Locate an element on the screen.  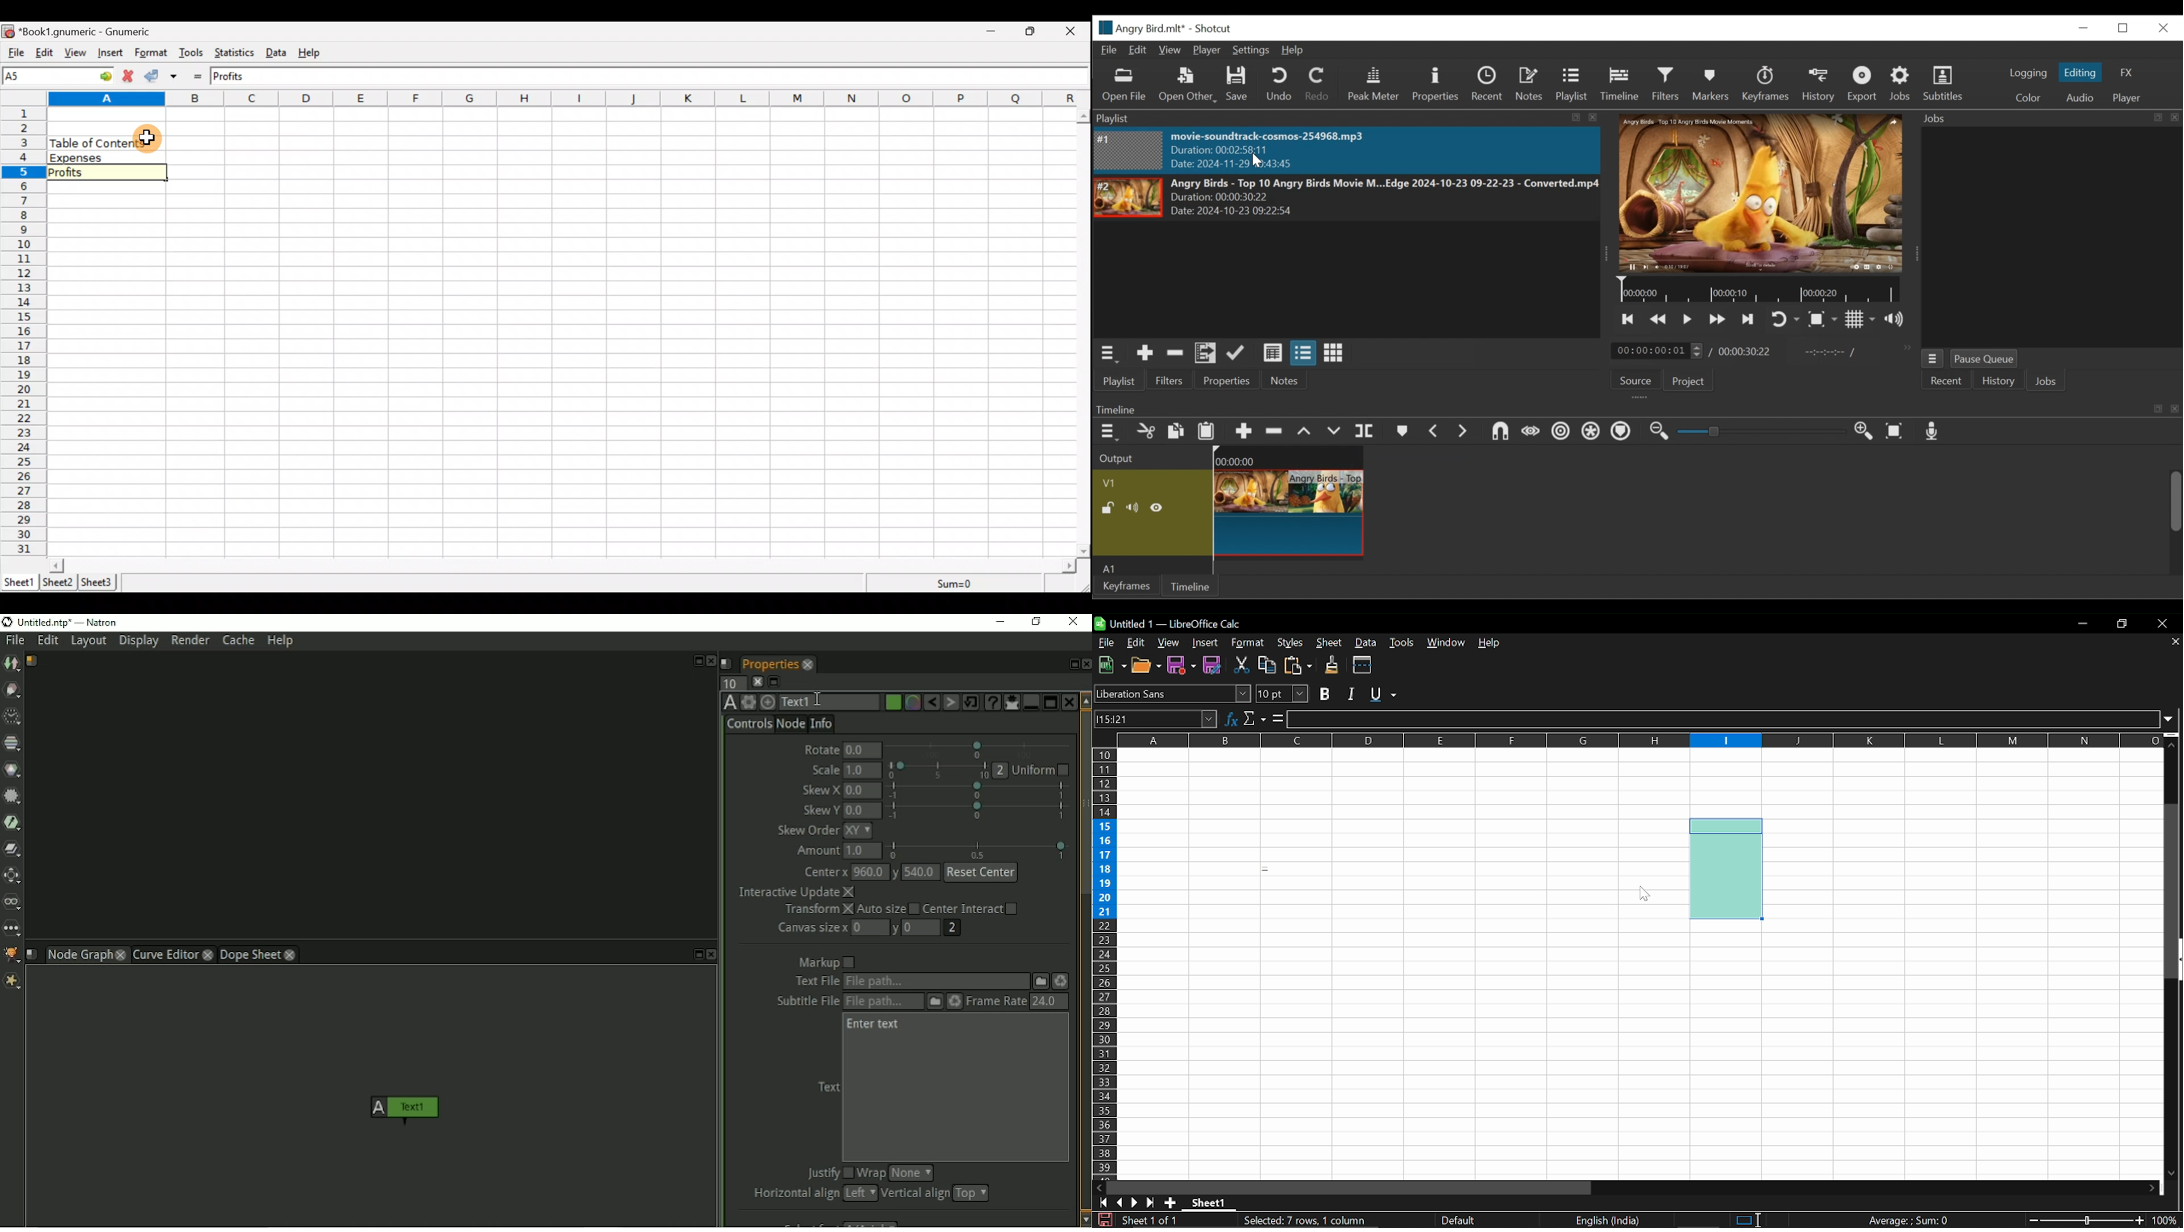
Table of content is located at coordinates (92, 143).